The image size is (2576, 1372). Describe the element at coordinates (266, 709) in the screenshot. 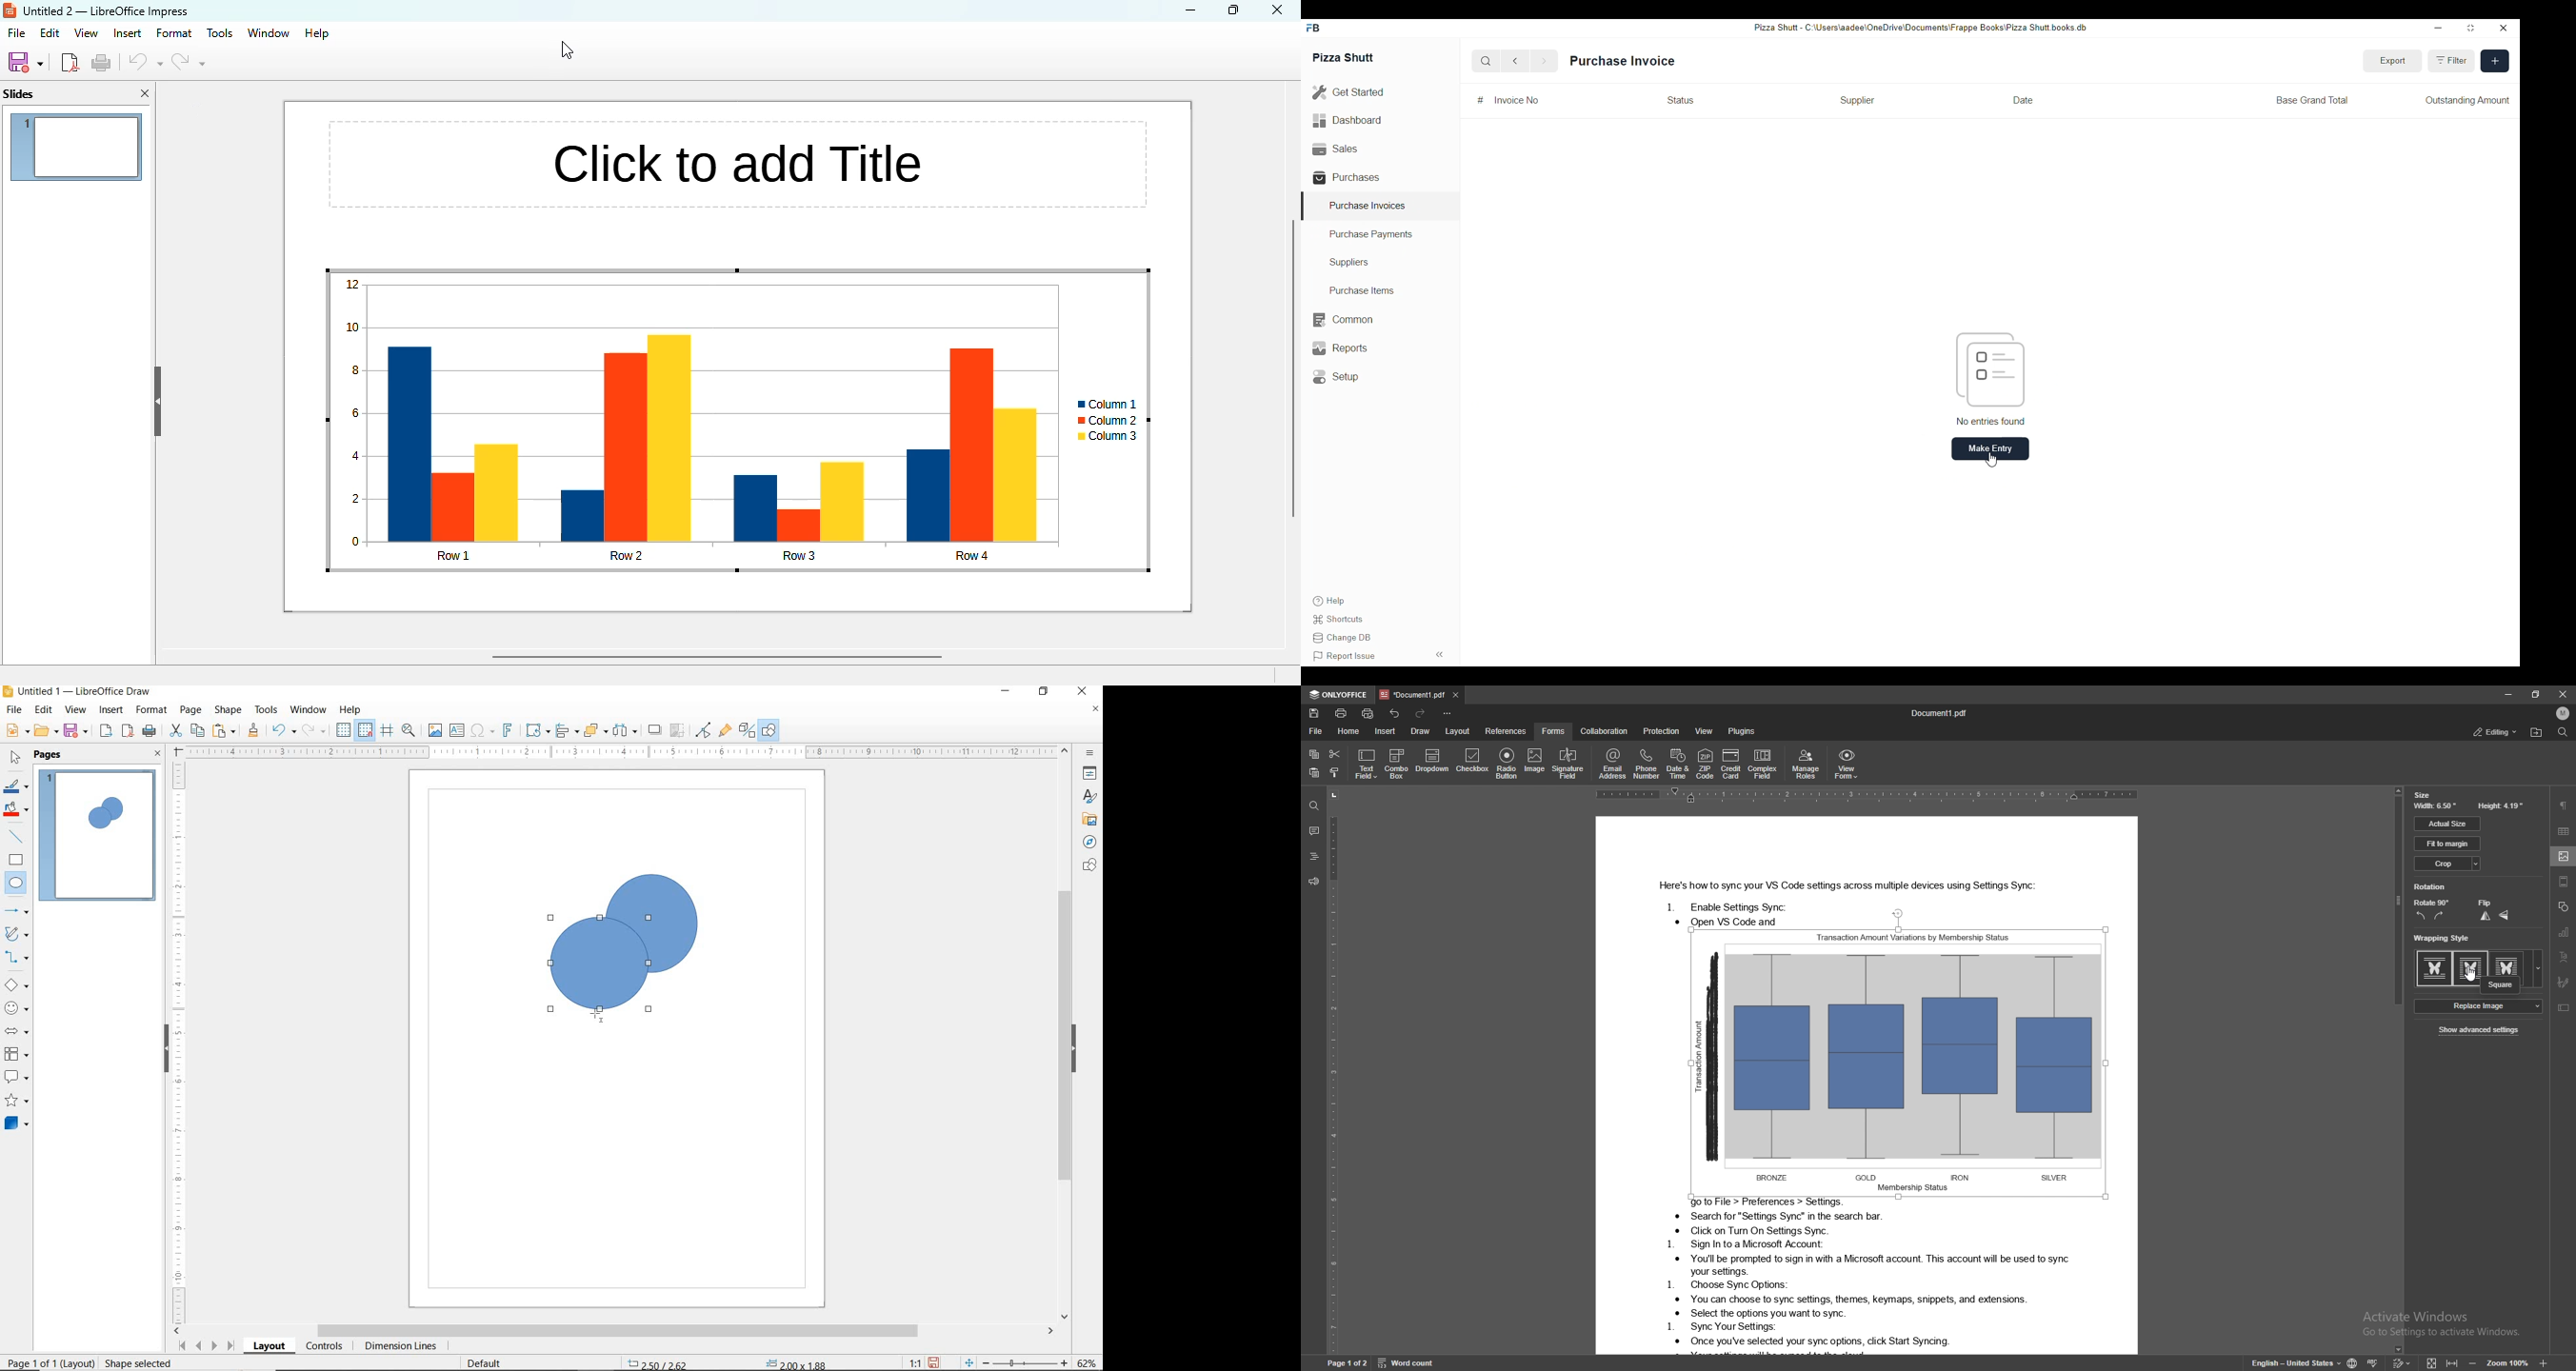

I see `TOOLS` at that location.